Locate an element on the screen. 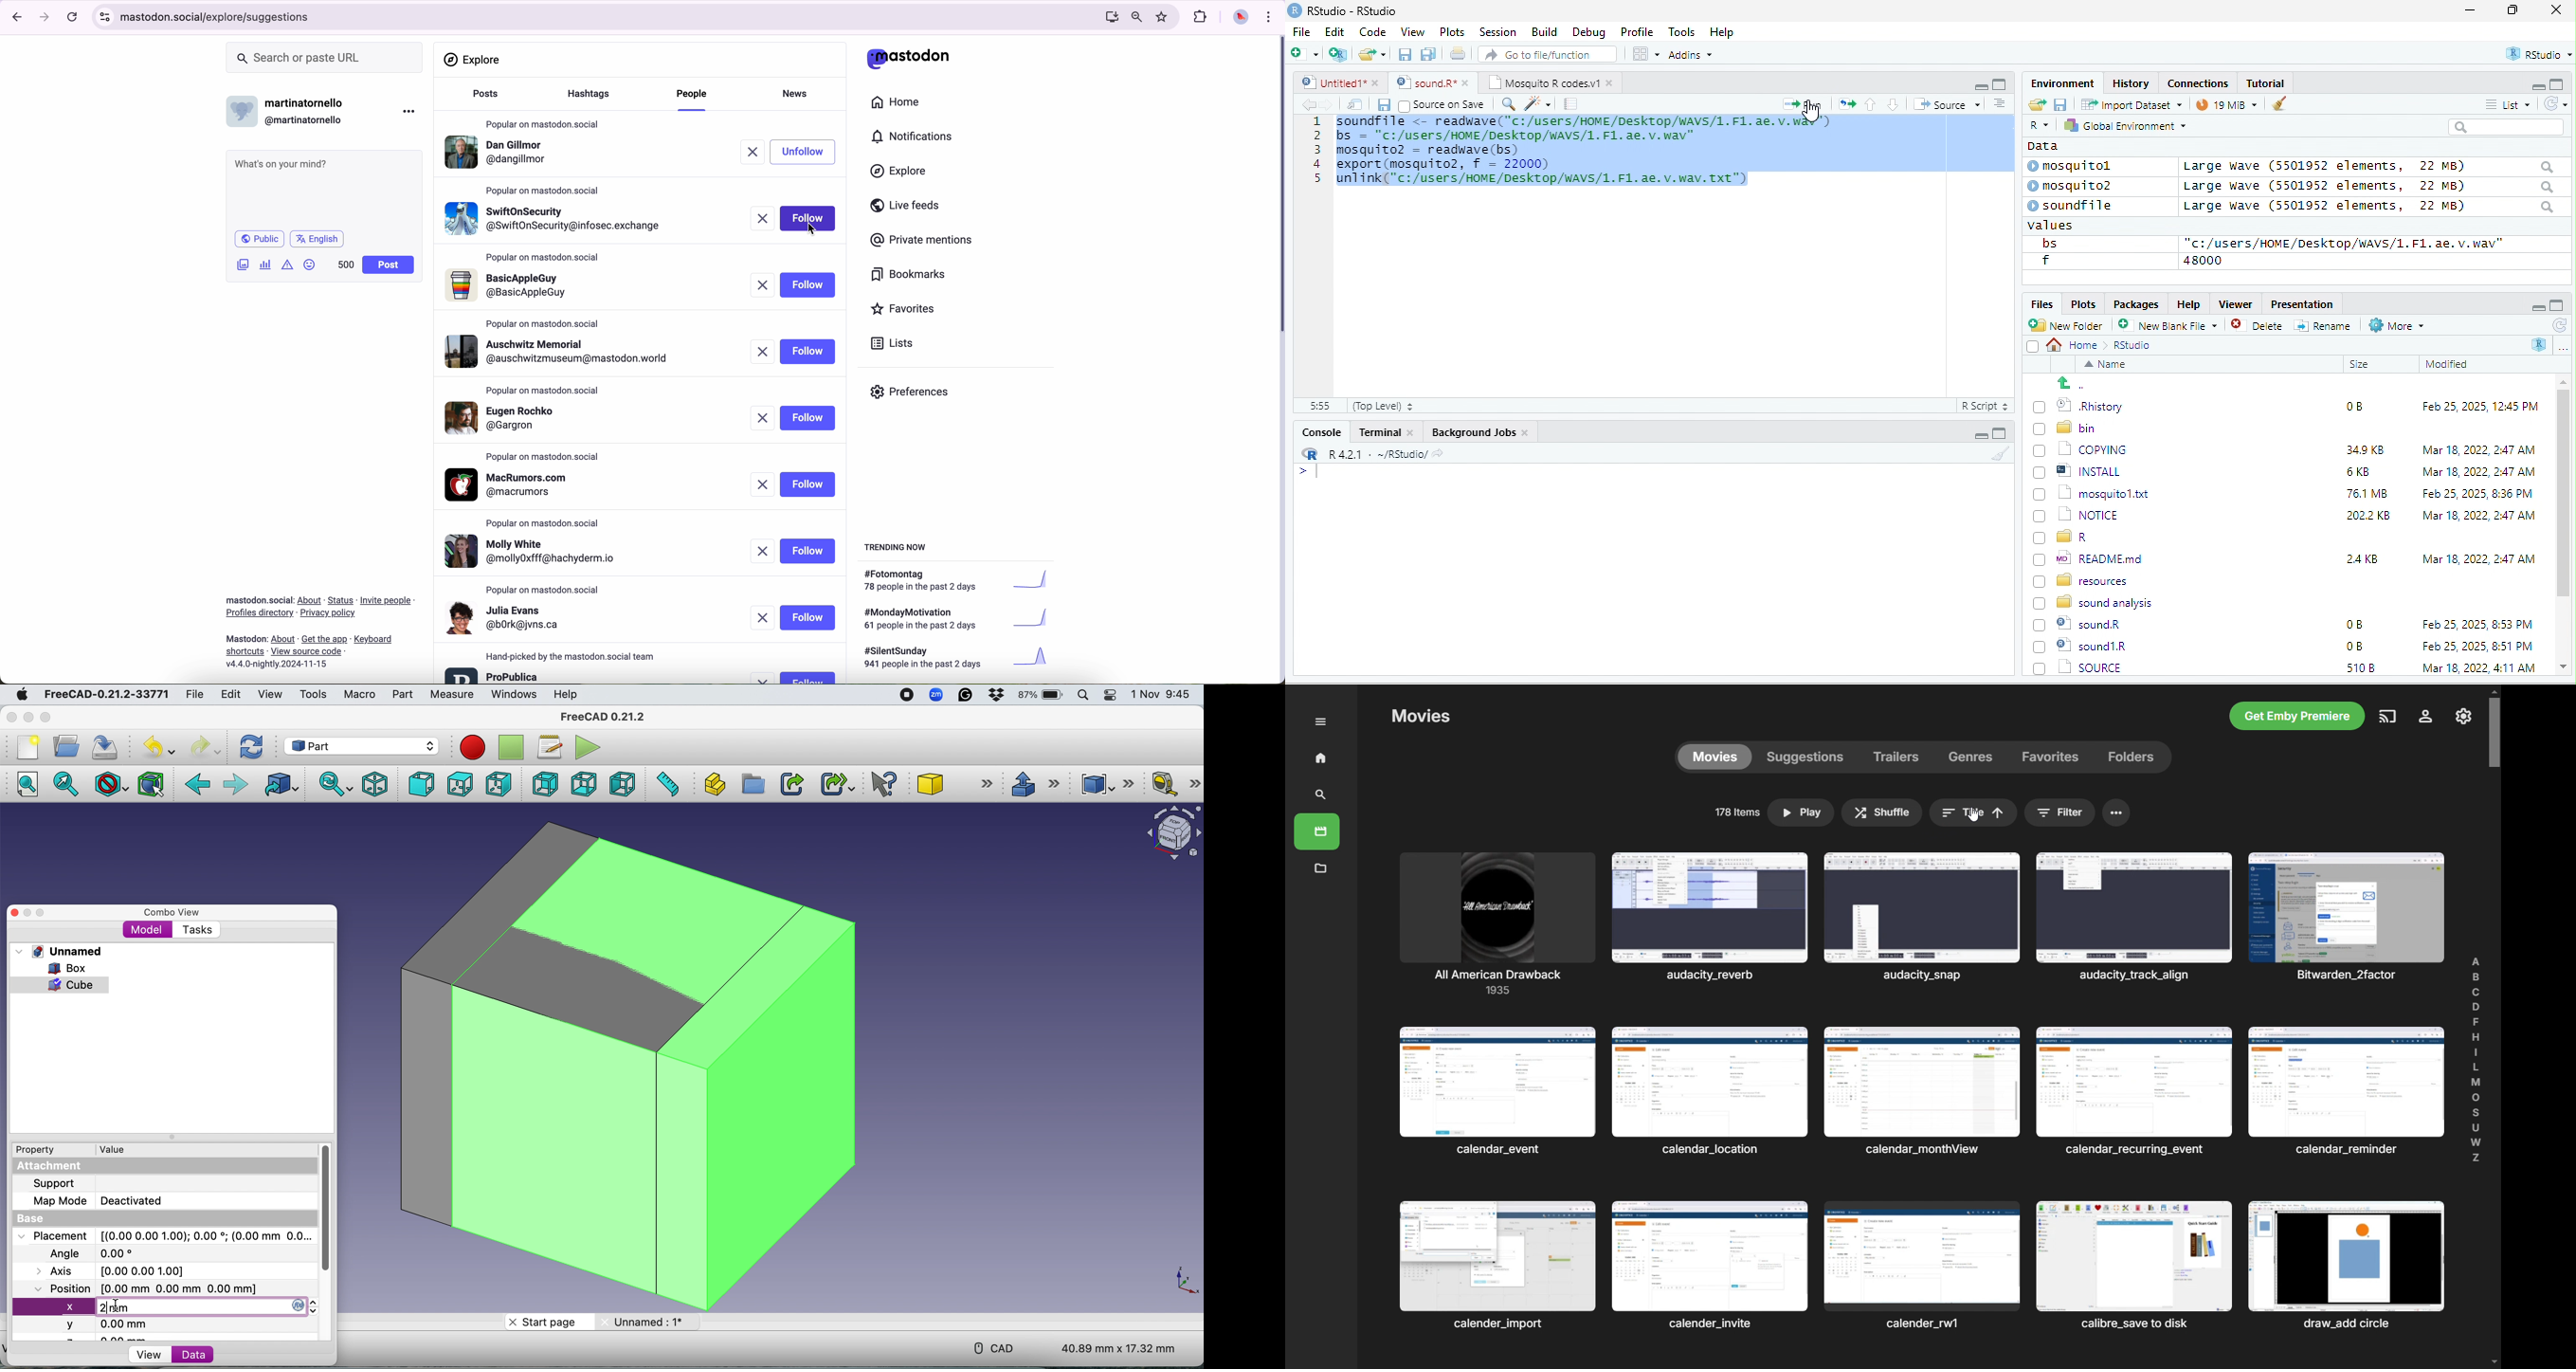  minimize is located at coordinates (2531, 85).